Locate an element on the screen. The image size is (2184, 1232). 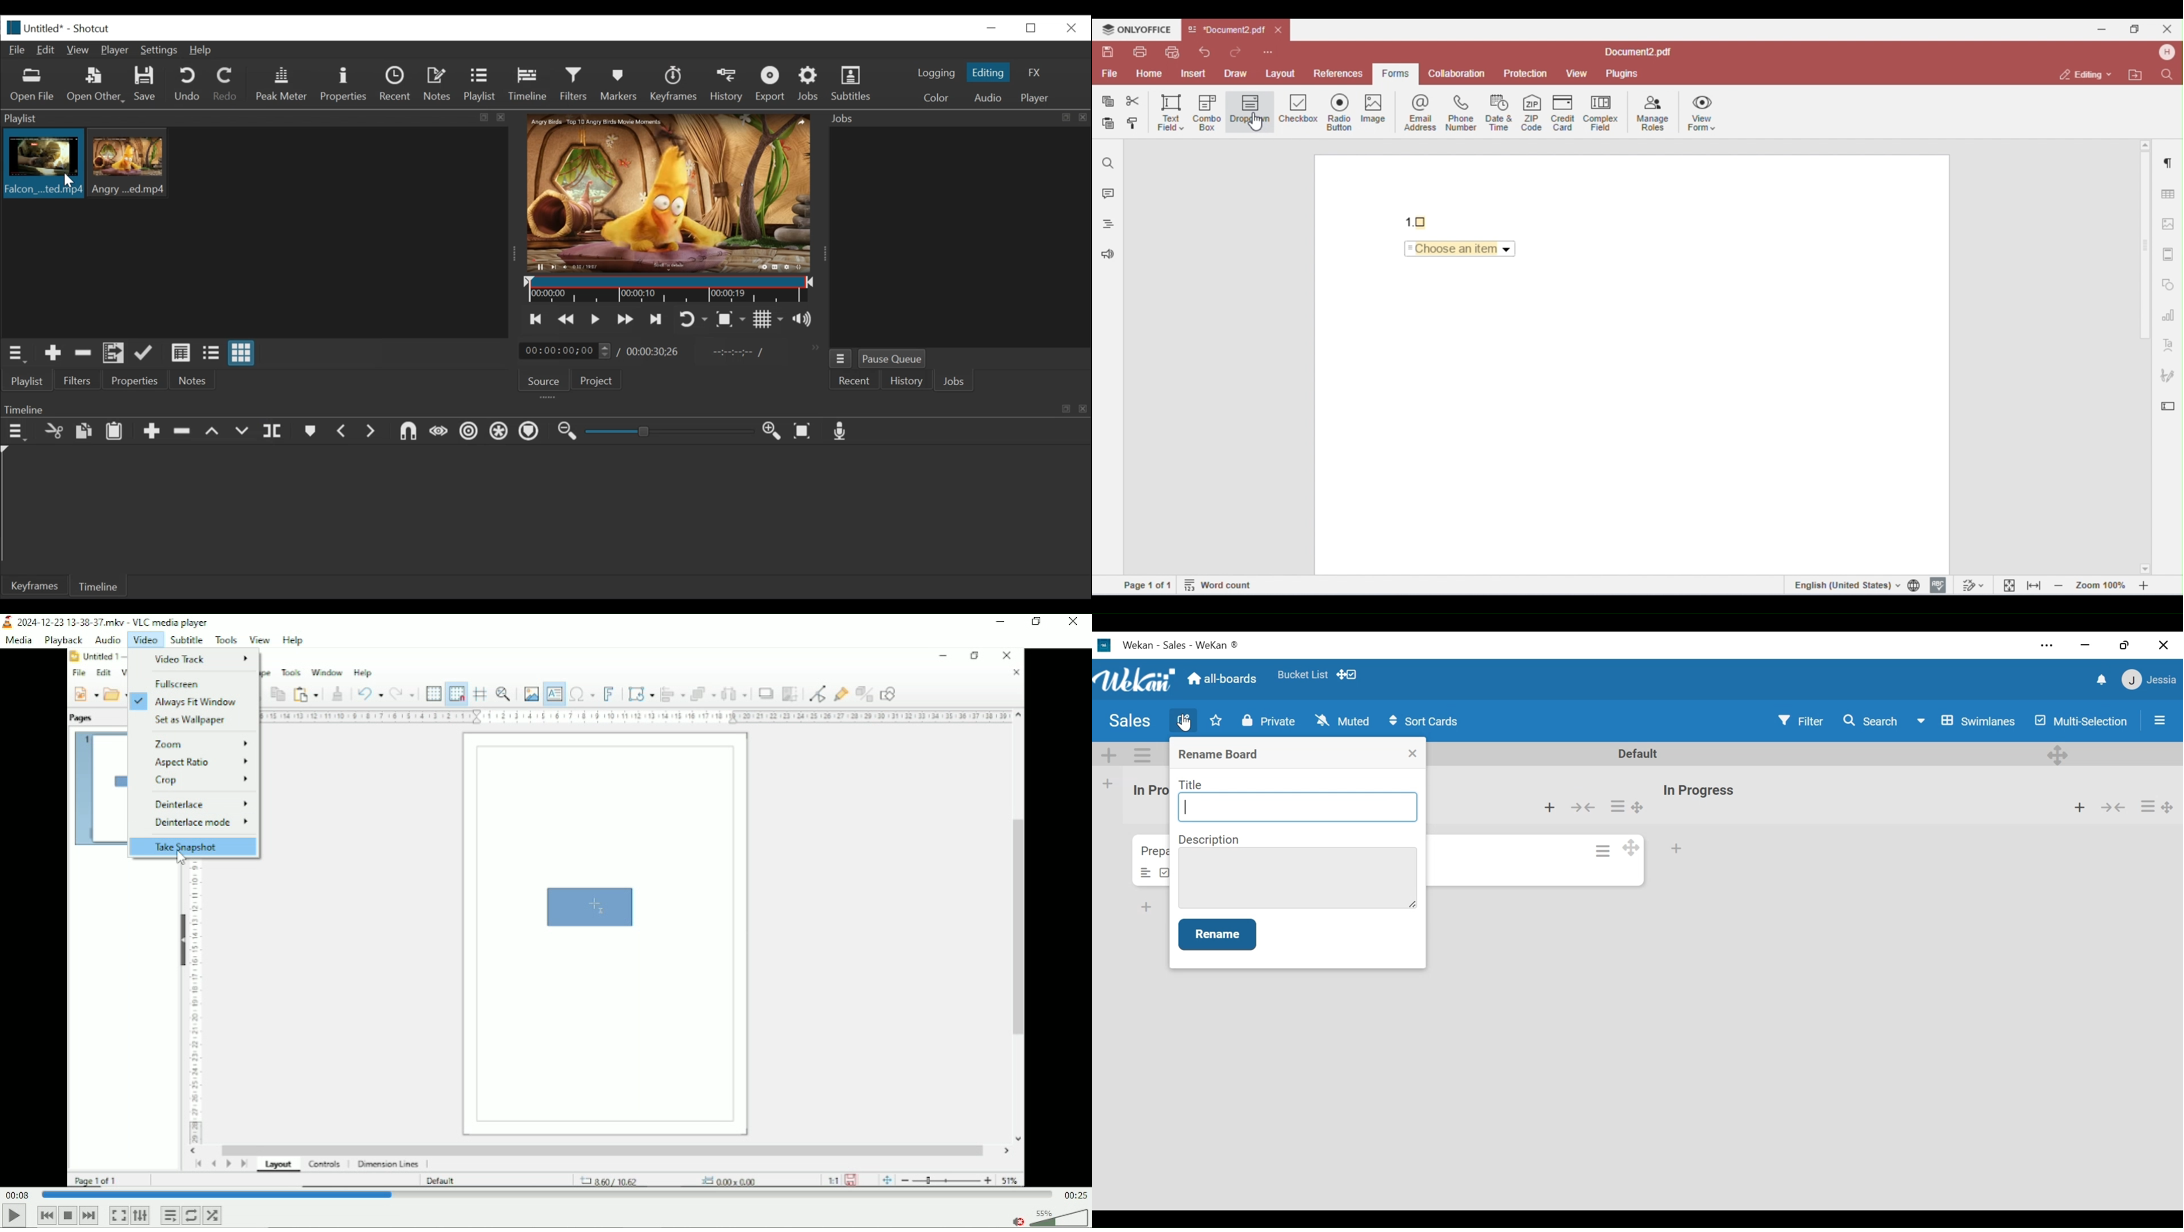
Play duration is located at coordinates (547, 1195).